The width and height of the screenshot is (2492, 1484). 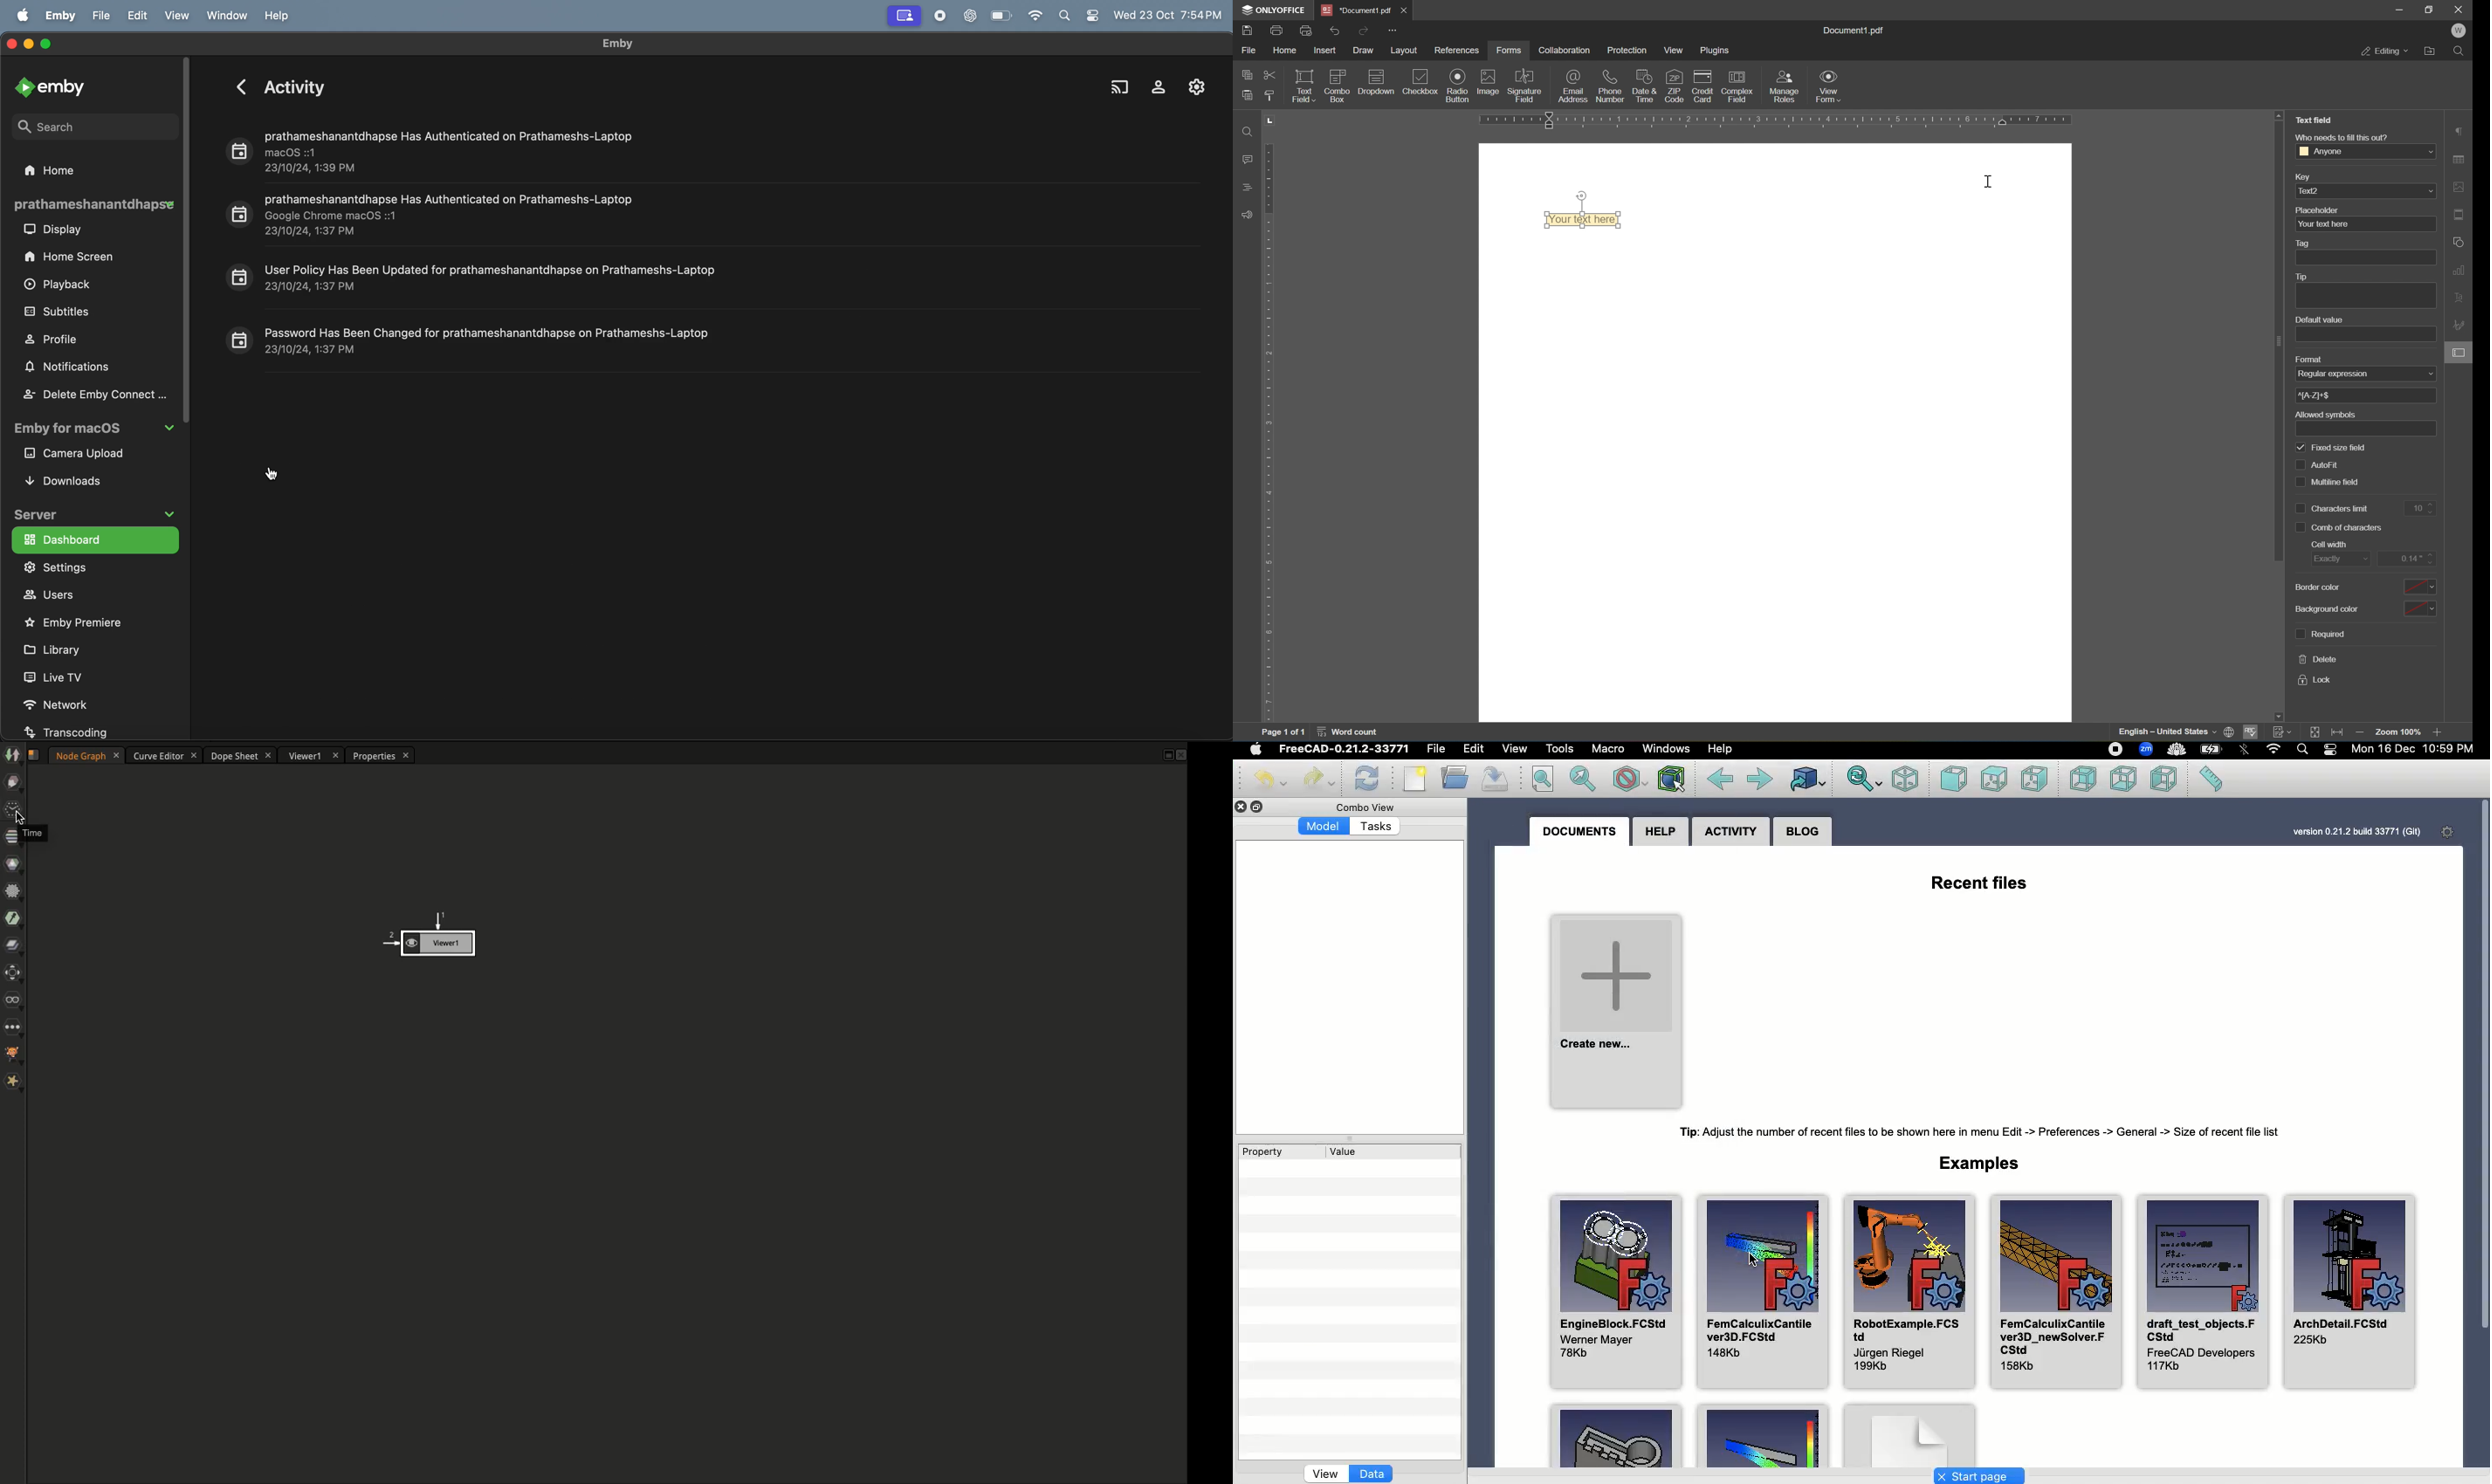 I want to click on headings, so click(x=1243, y=186).